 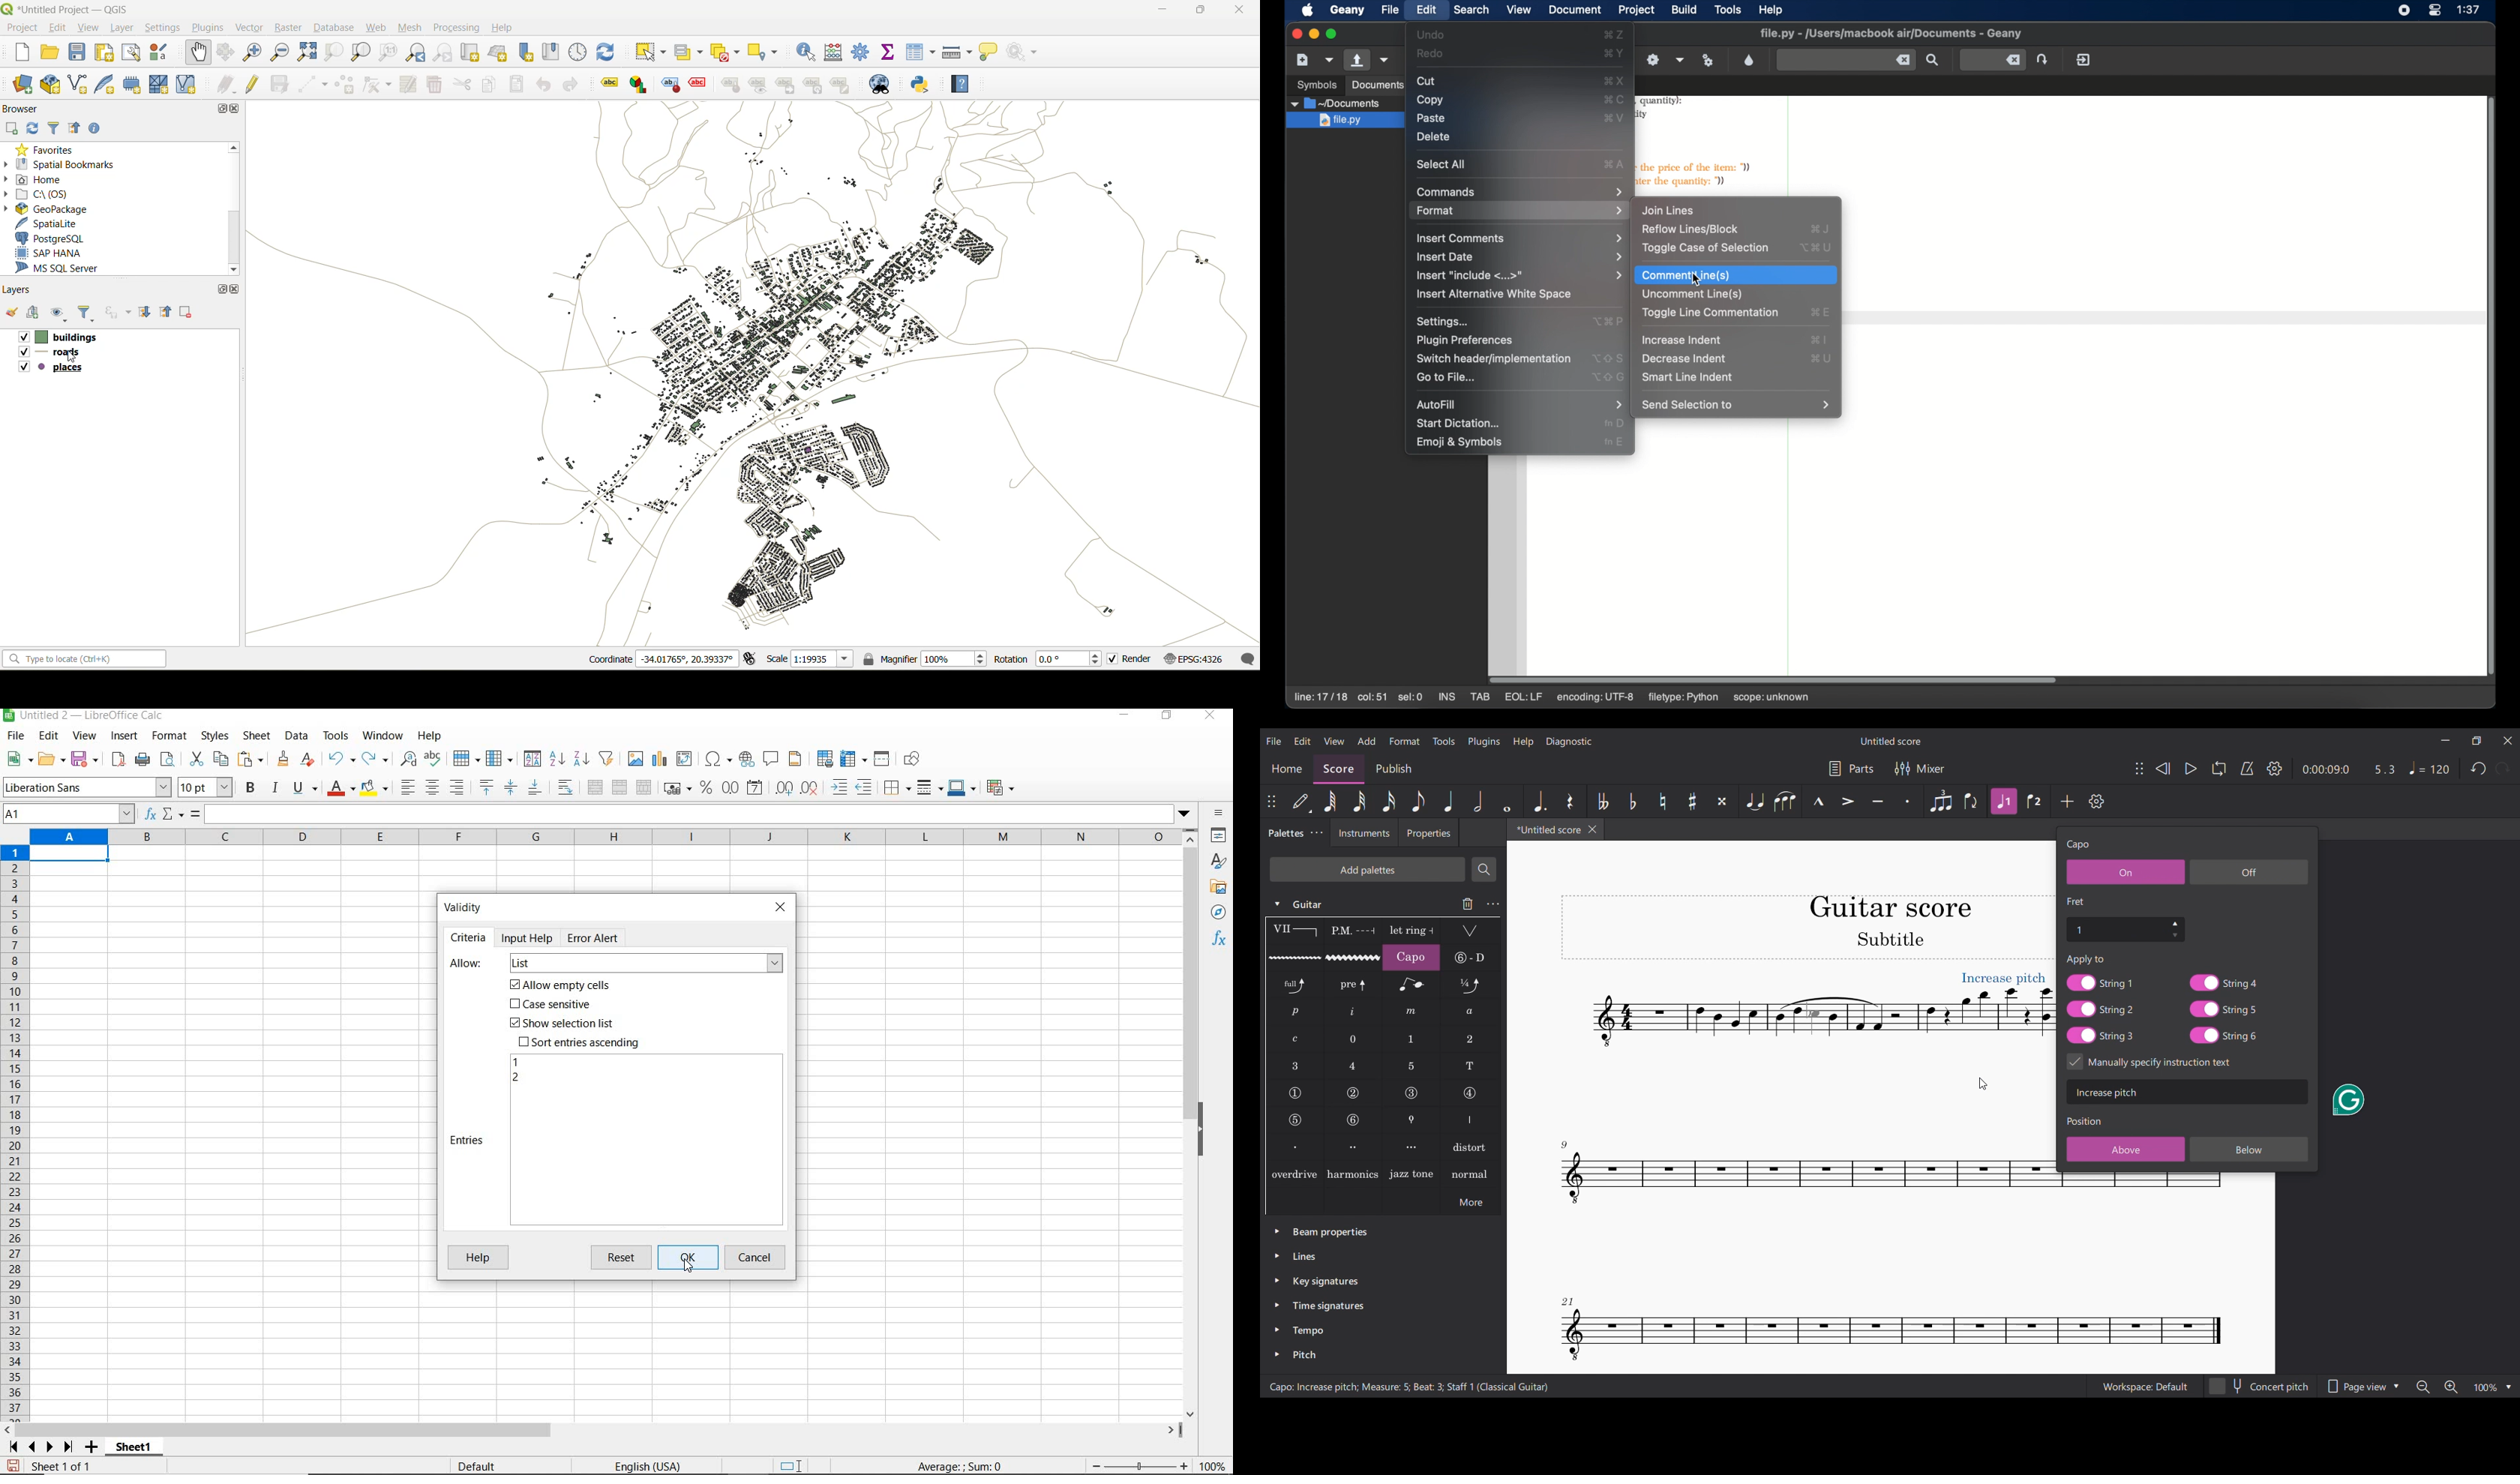 What do you see at coordinates (1284, 833) in the screenshot?
I see `Palettes, current tab` at bounding box center [1284, 833].